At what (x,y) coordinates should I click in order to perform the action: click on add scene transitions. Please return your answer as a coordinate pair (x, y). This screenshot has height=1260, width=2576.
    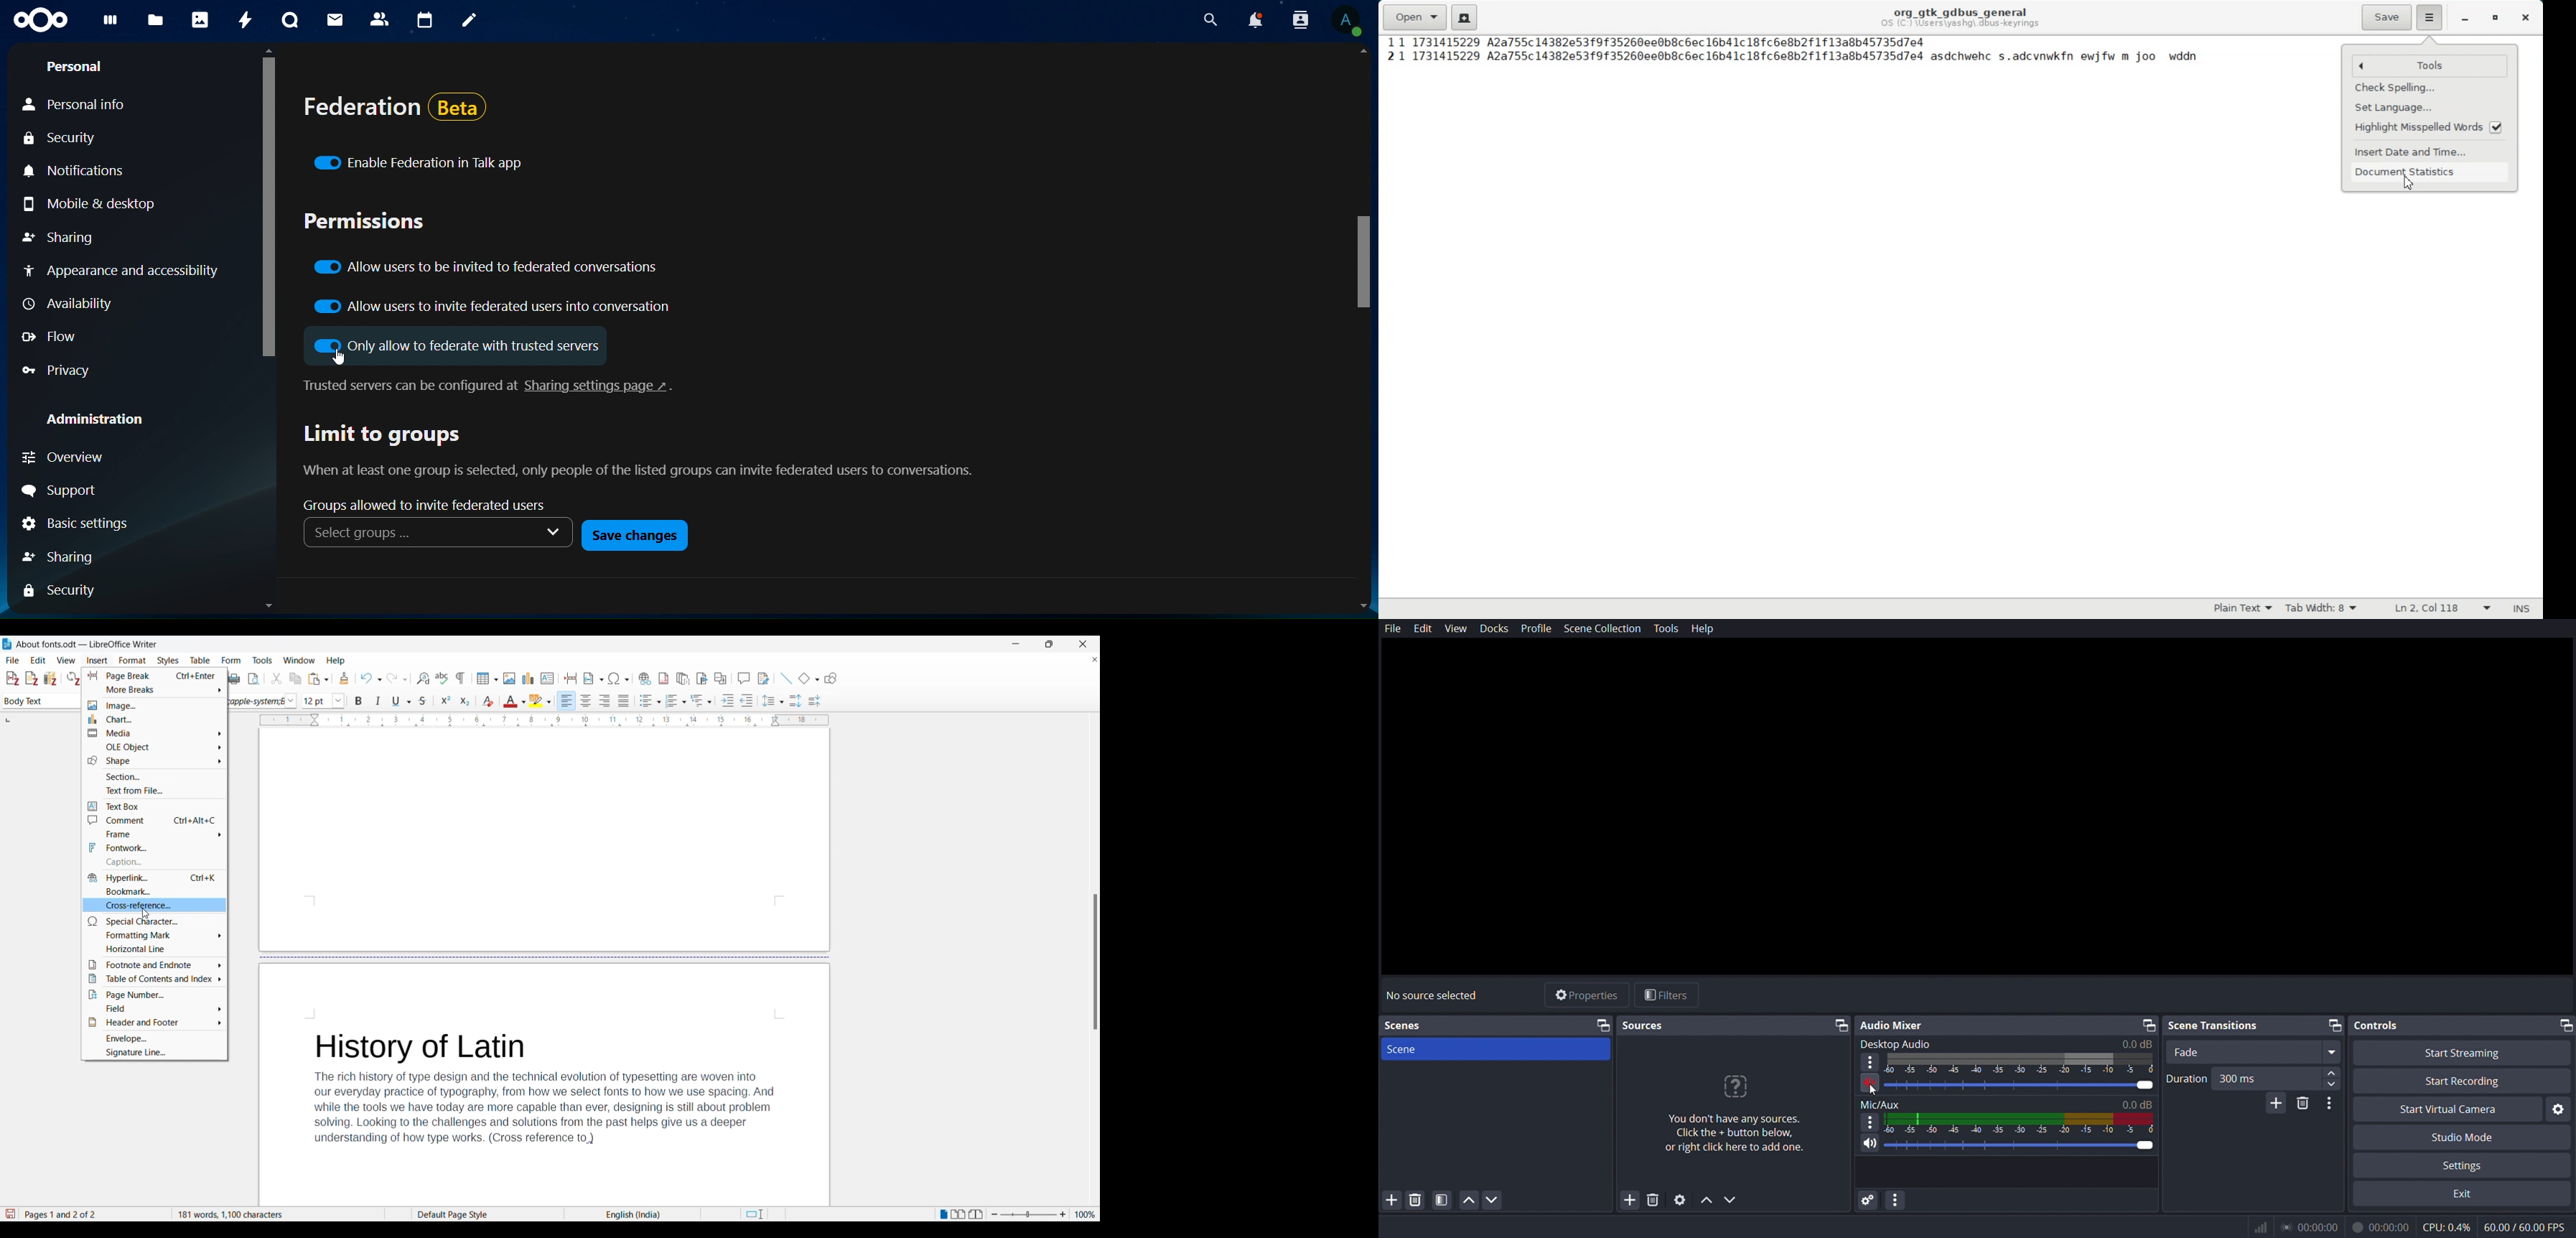
    Looking at the image, I should click on (2276, 1103).